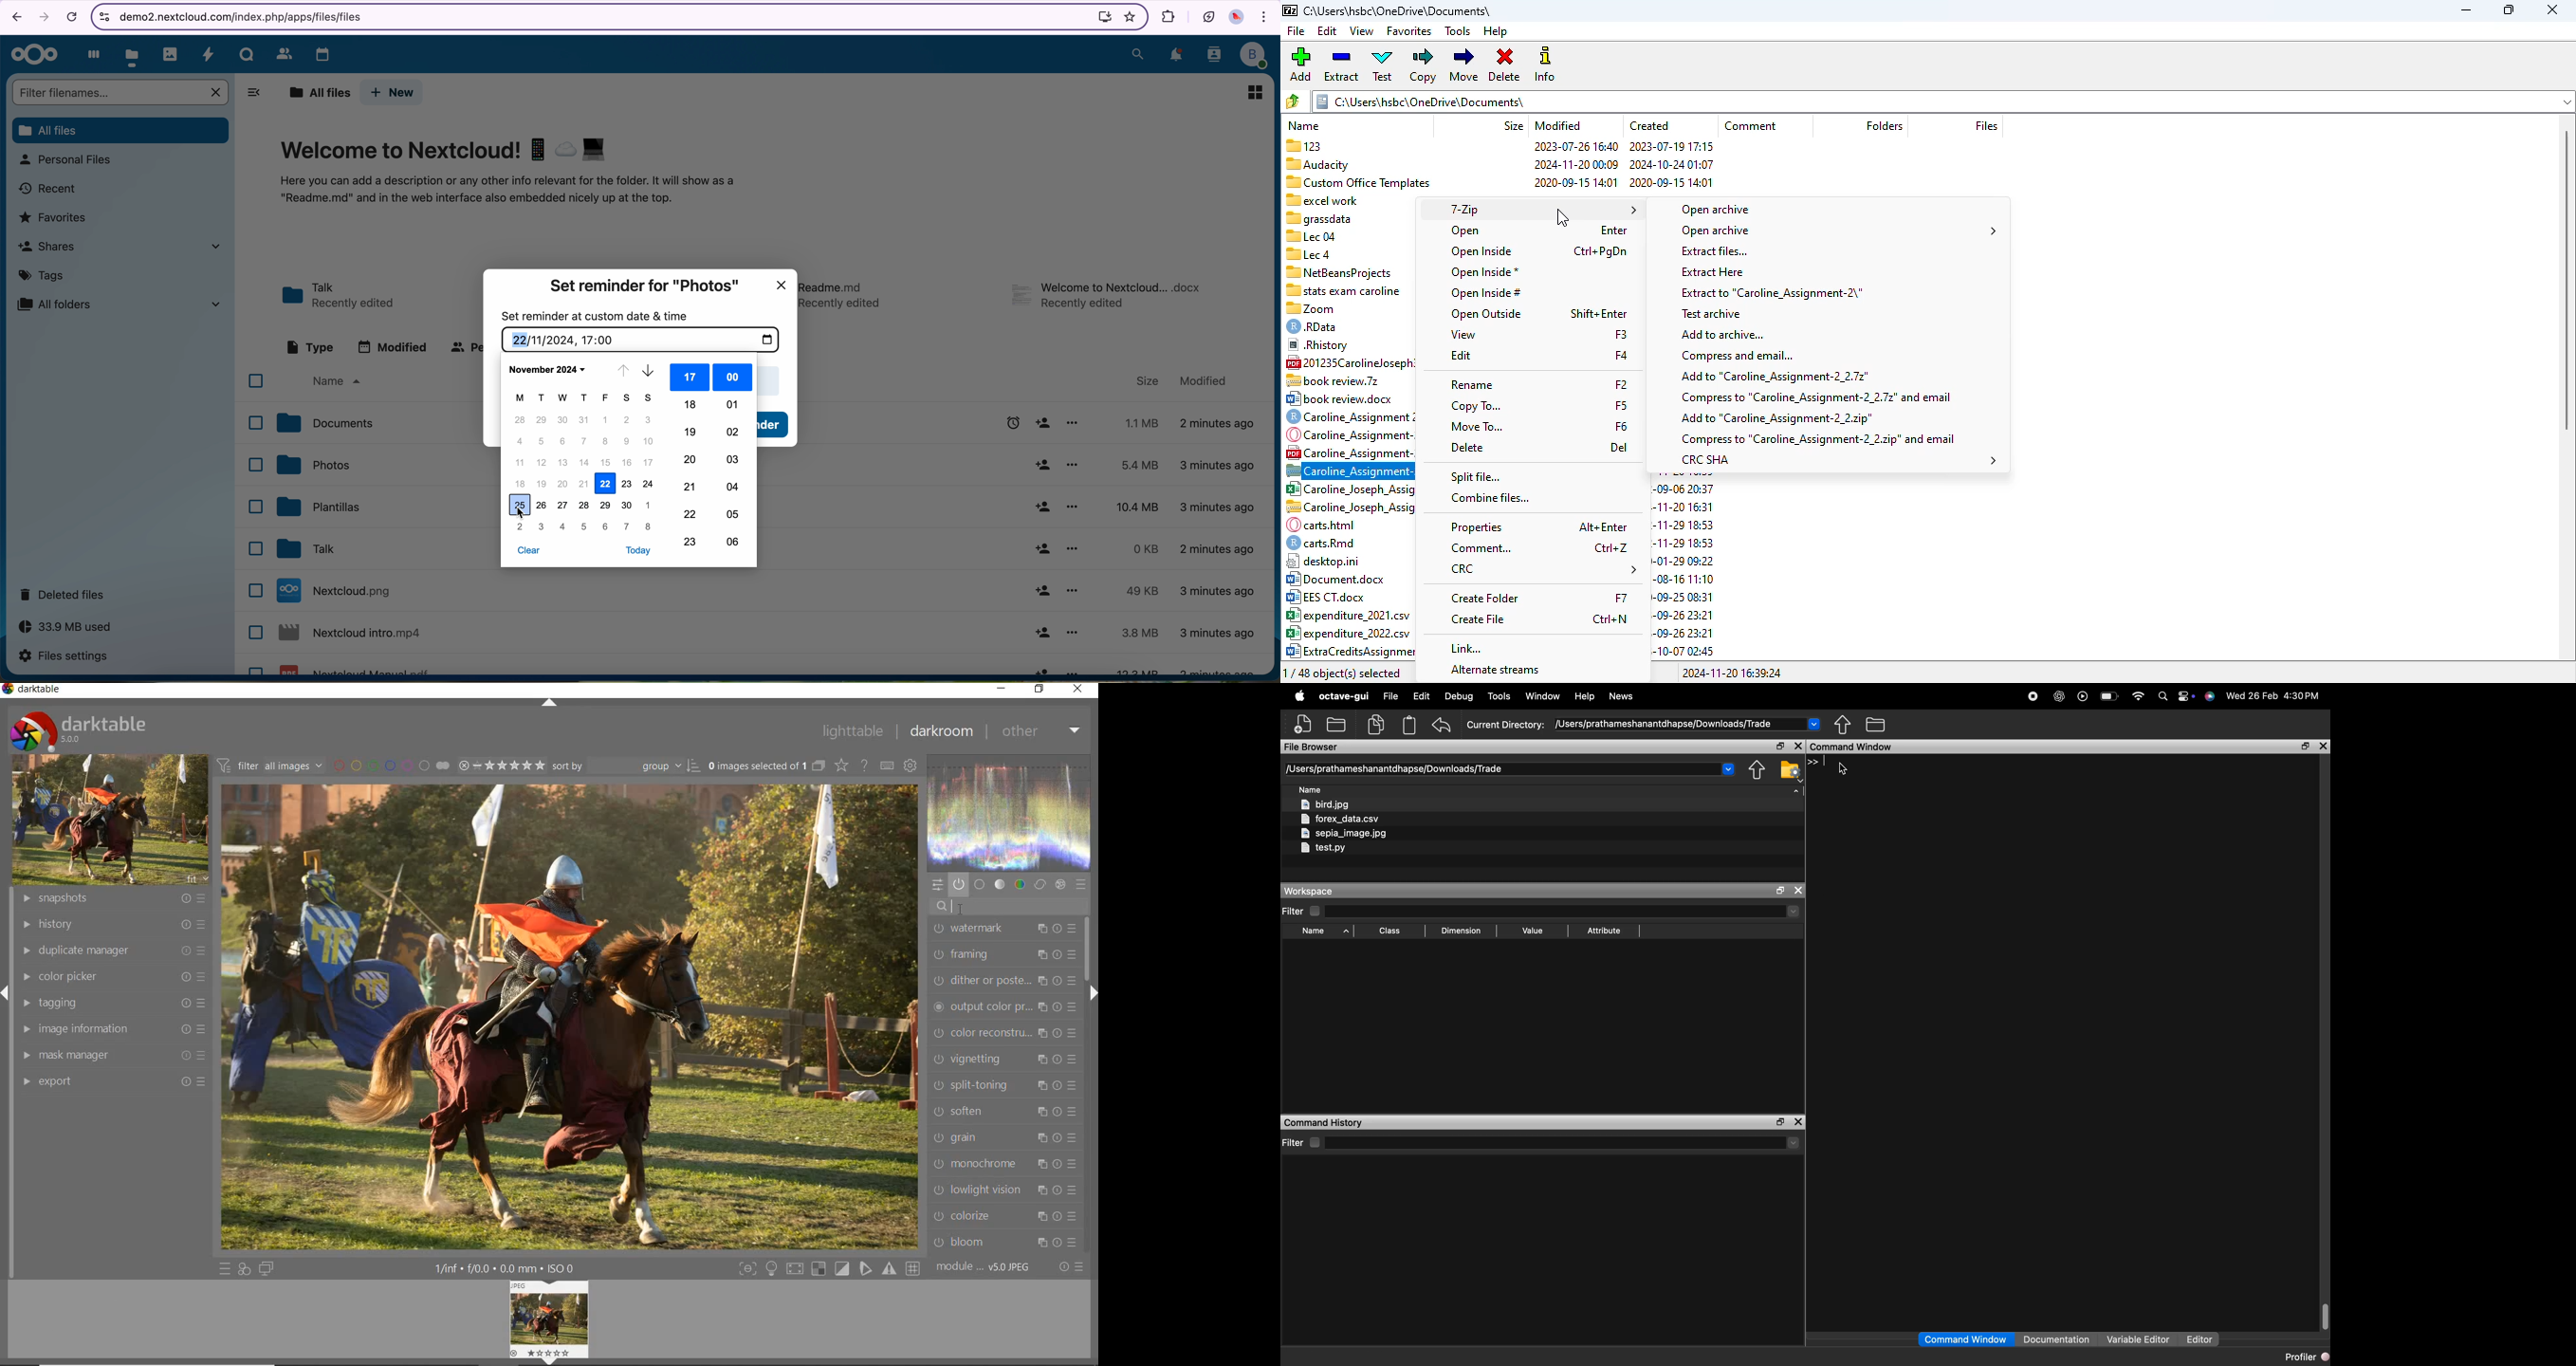  I want to click on 4, so click(563, 527).